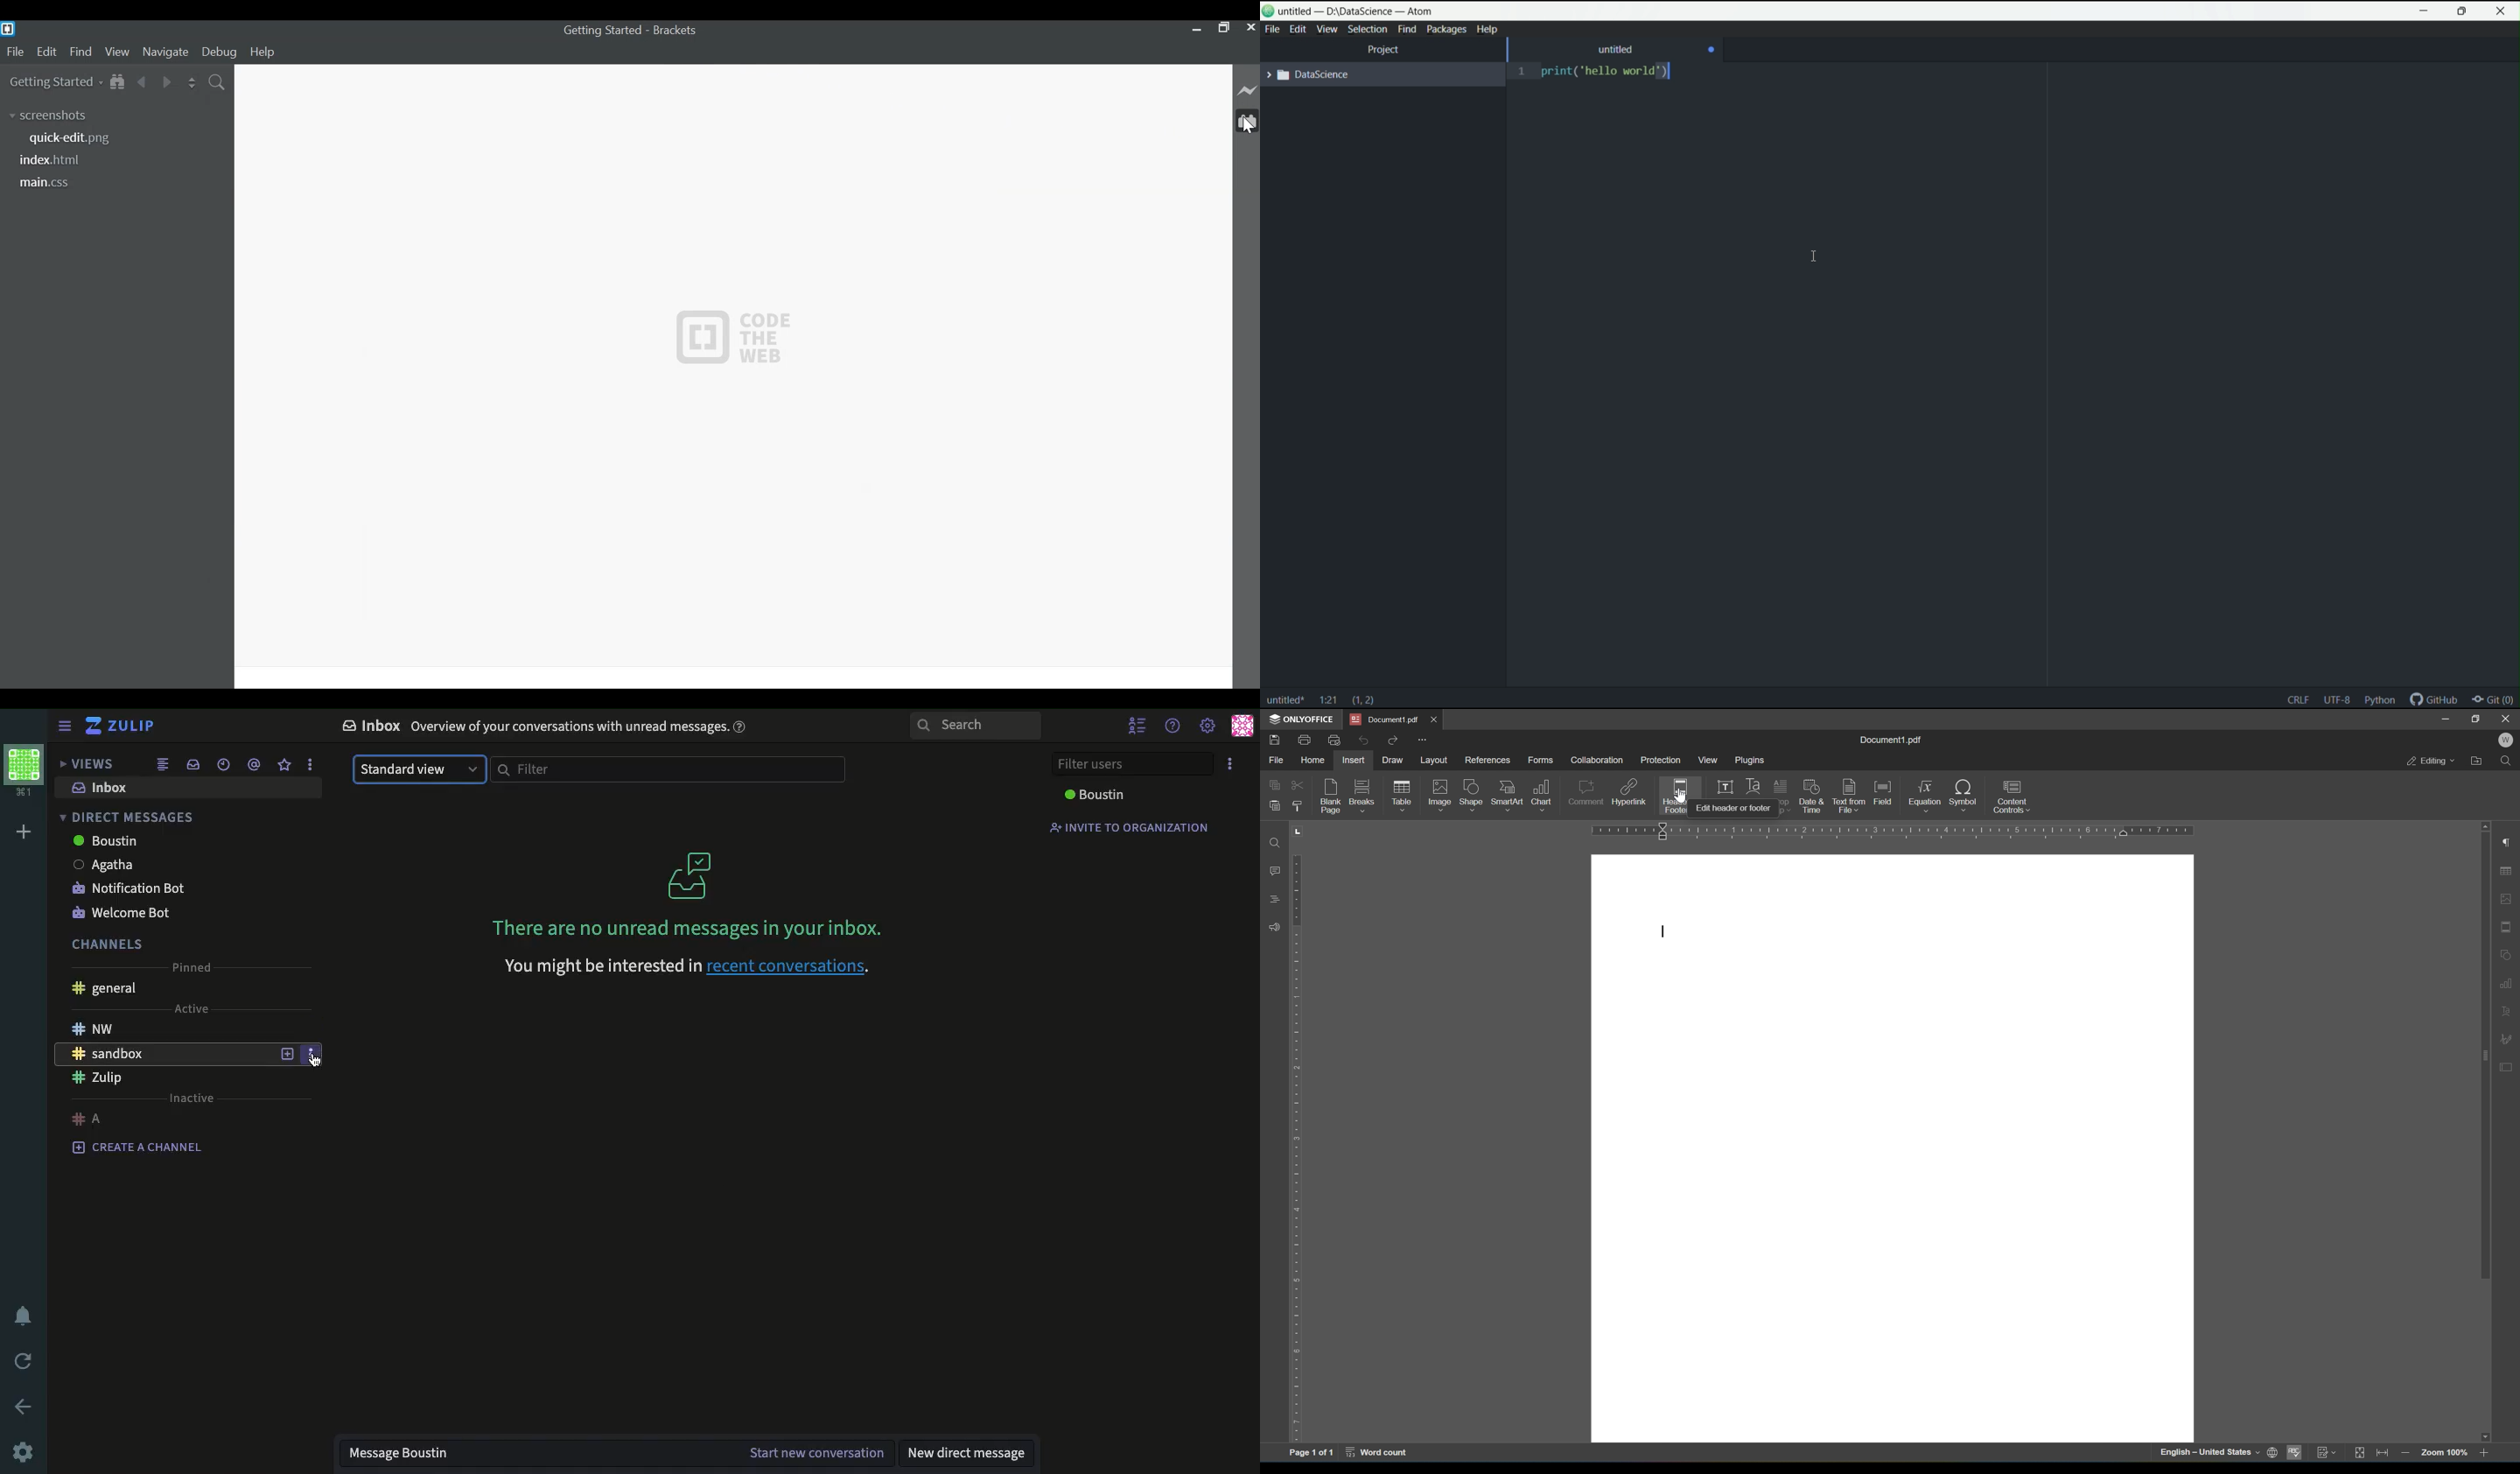  What do you see at coordinates (1302, 740) in the screenshot?
I see `print` at bounding box center [1302, 740].